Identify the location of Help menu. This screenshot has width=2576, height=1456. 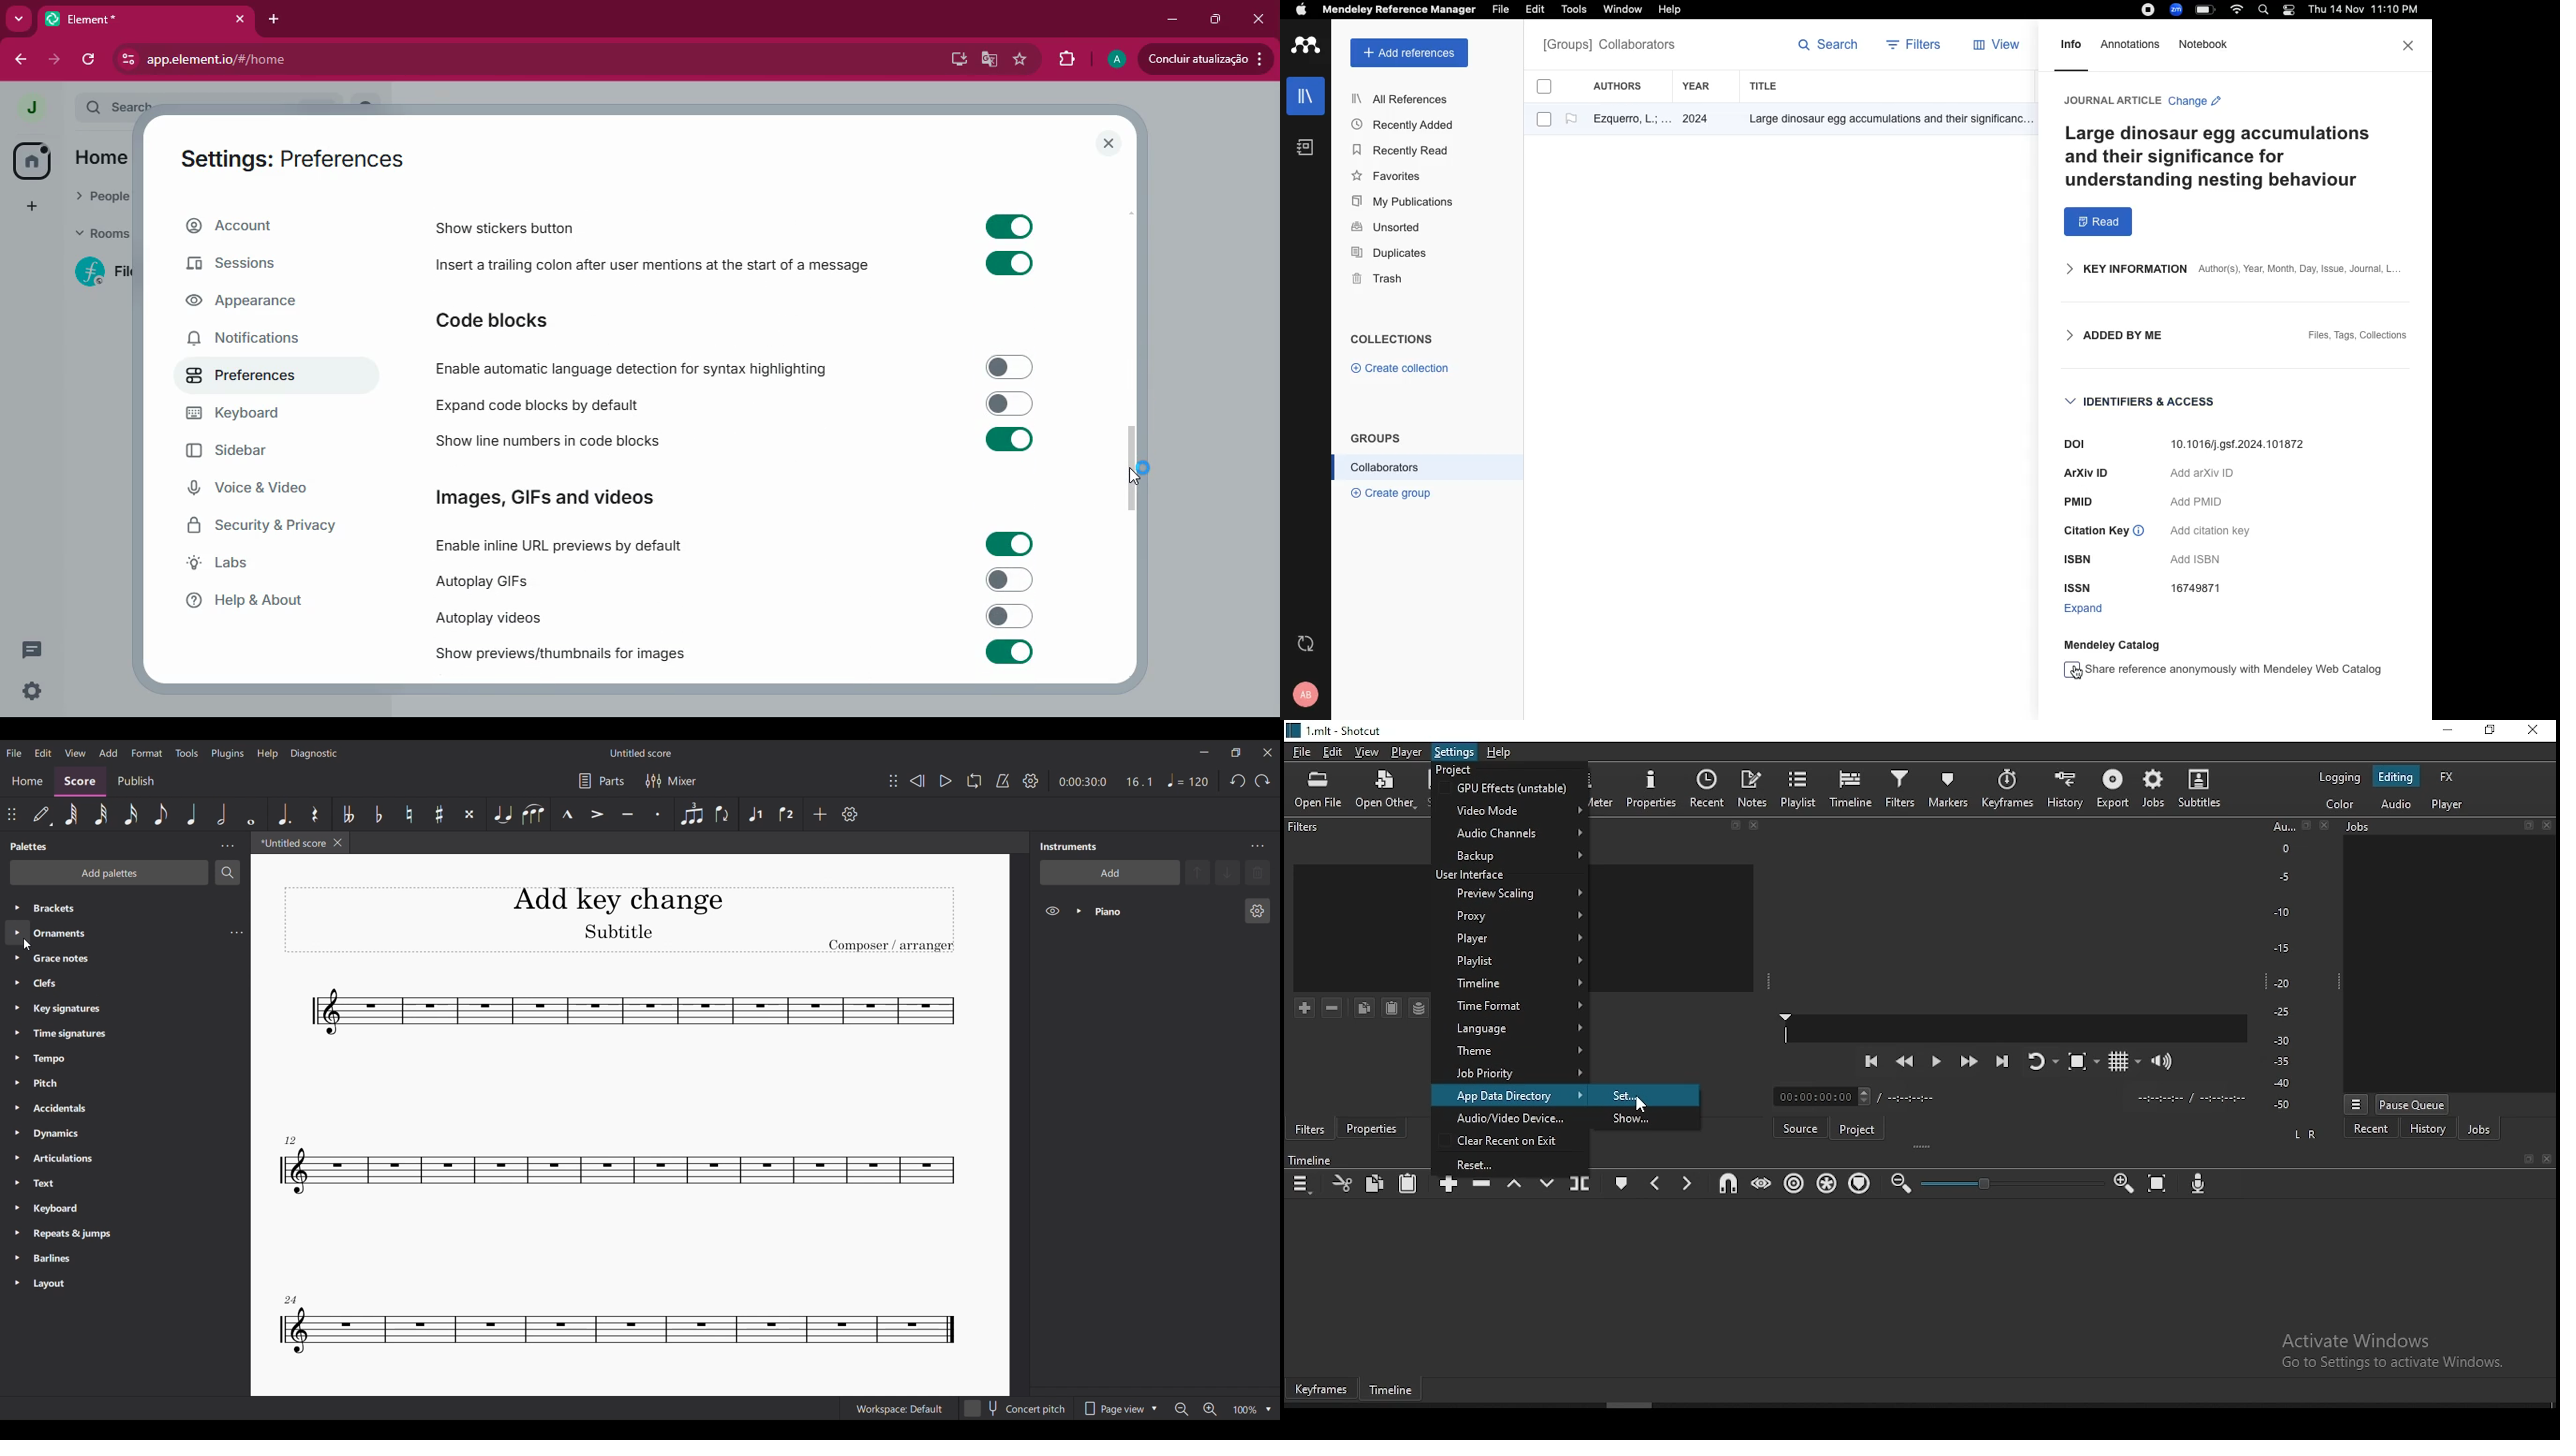
(267, 753).